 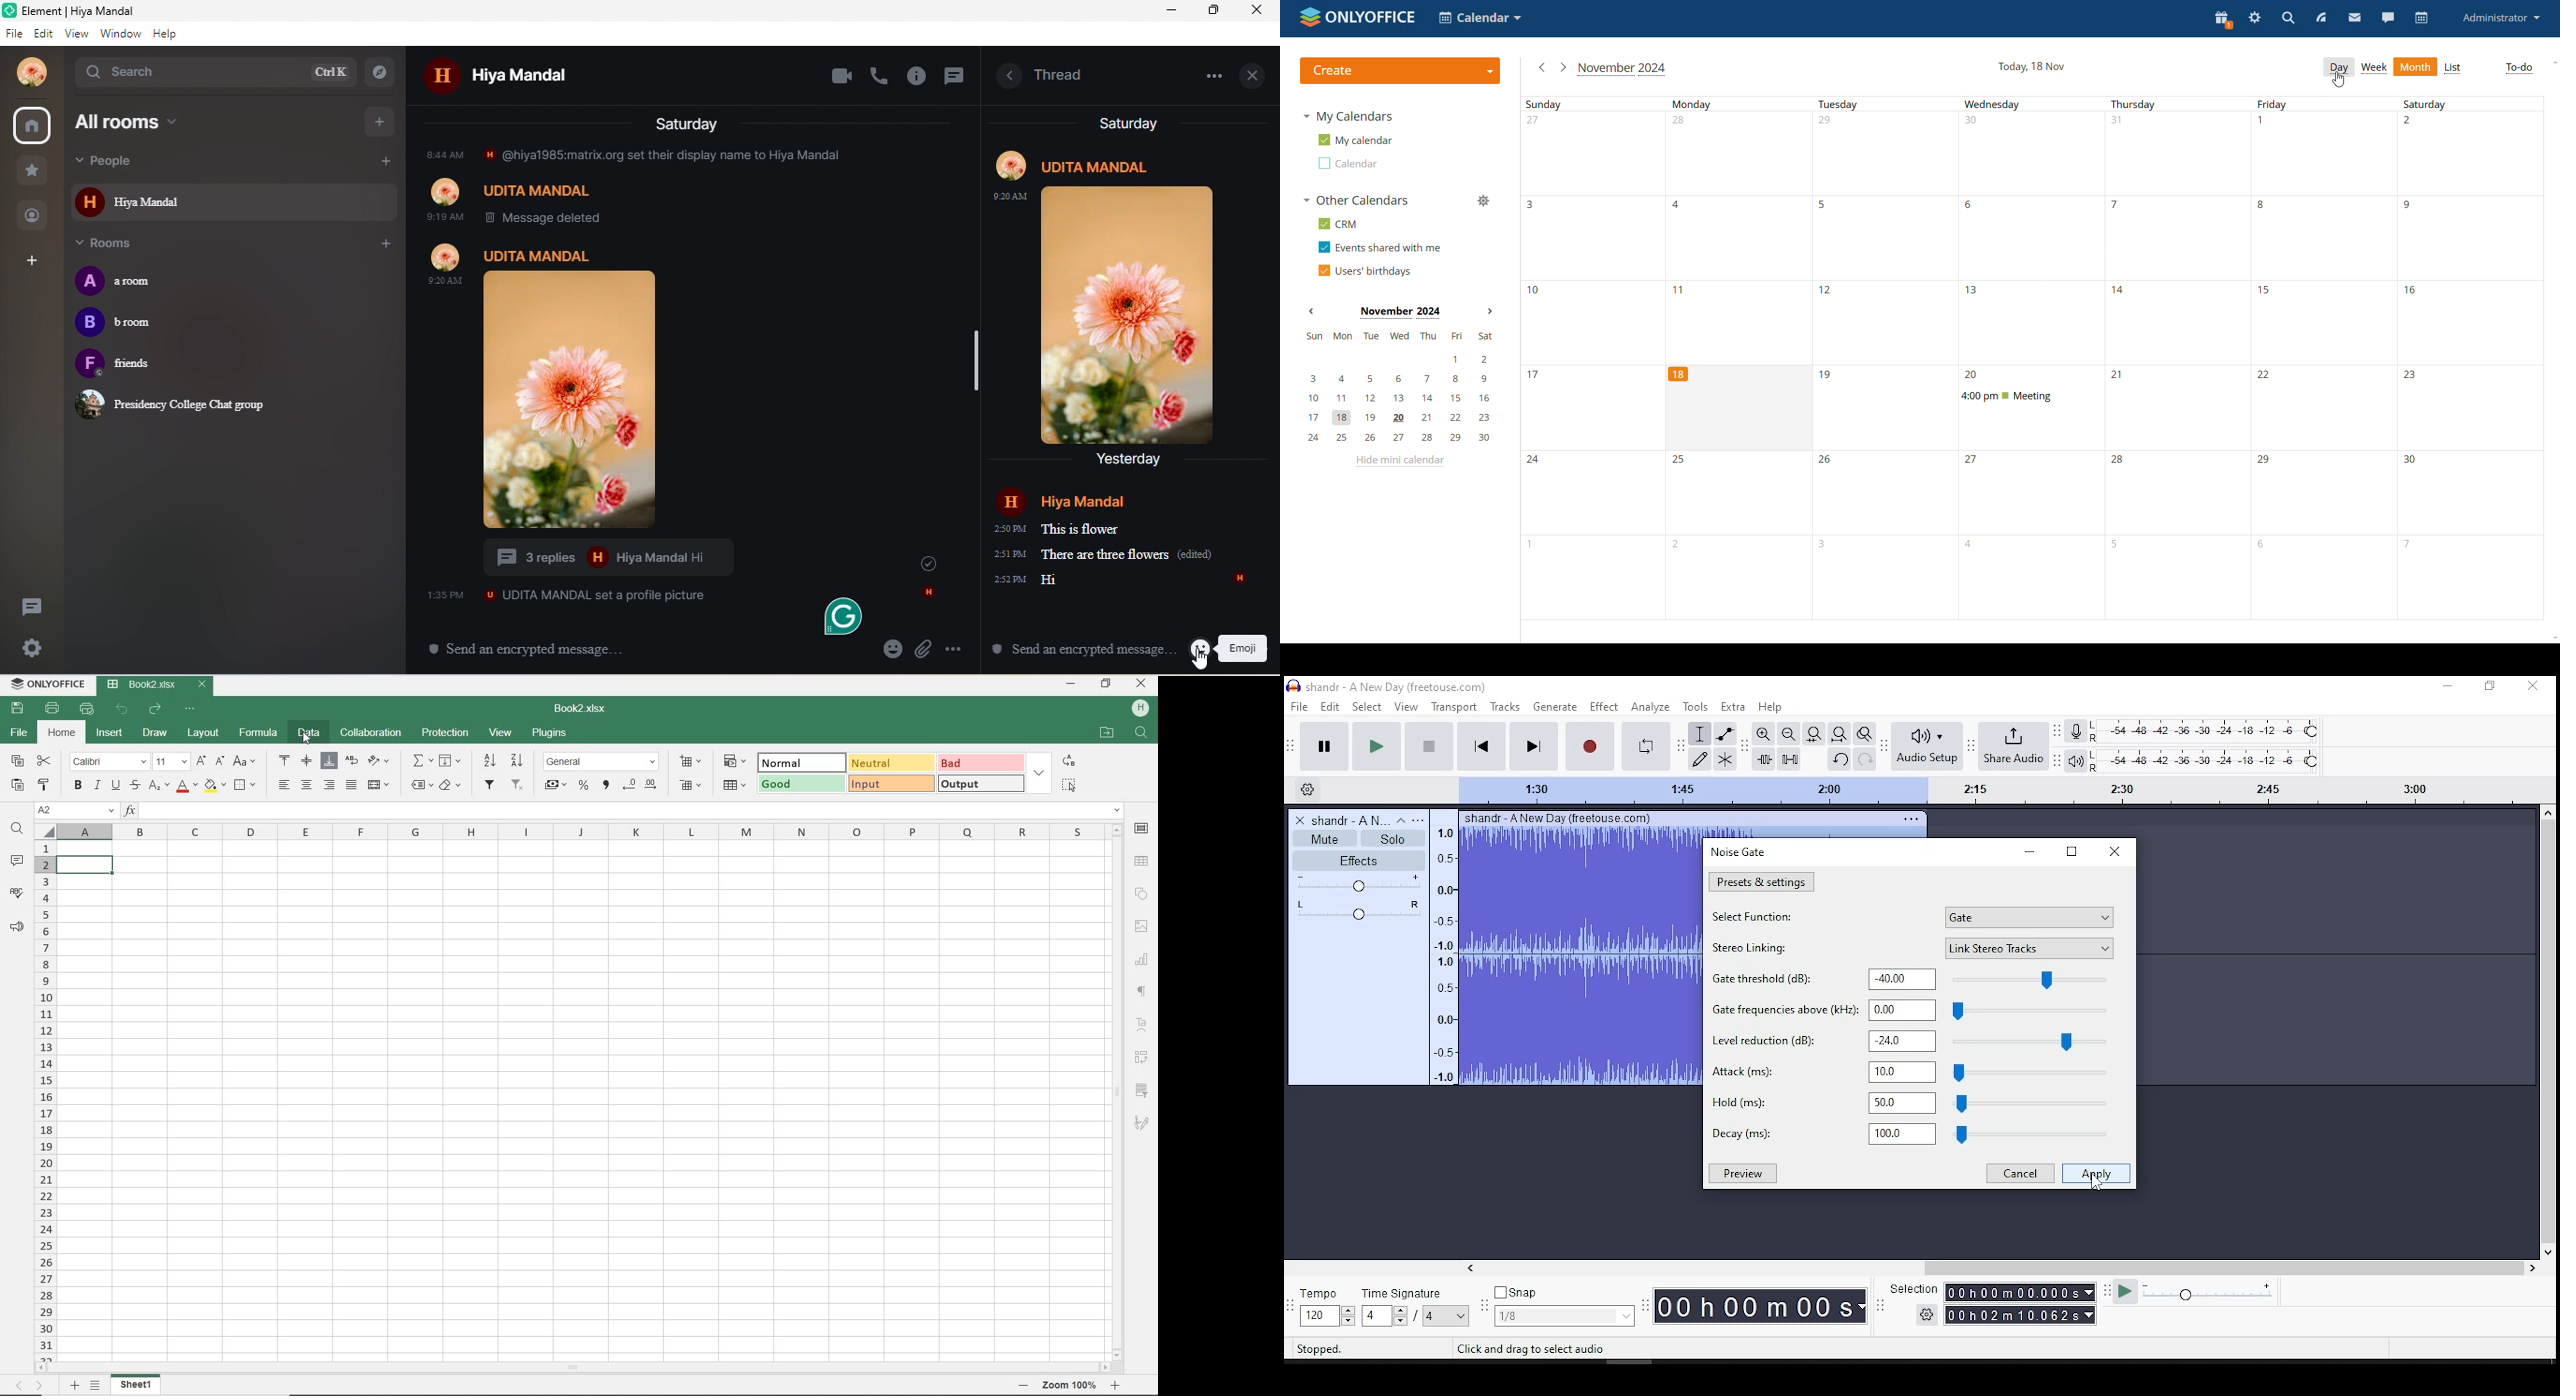 What do you see at coordinates (1914, 979) in the screenshot?
I see `gate threshold` at bounding box center [1914, 979].